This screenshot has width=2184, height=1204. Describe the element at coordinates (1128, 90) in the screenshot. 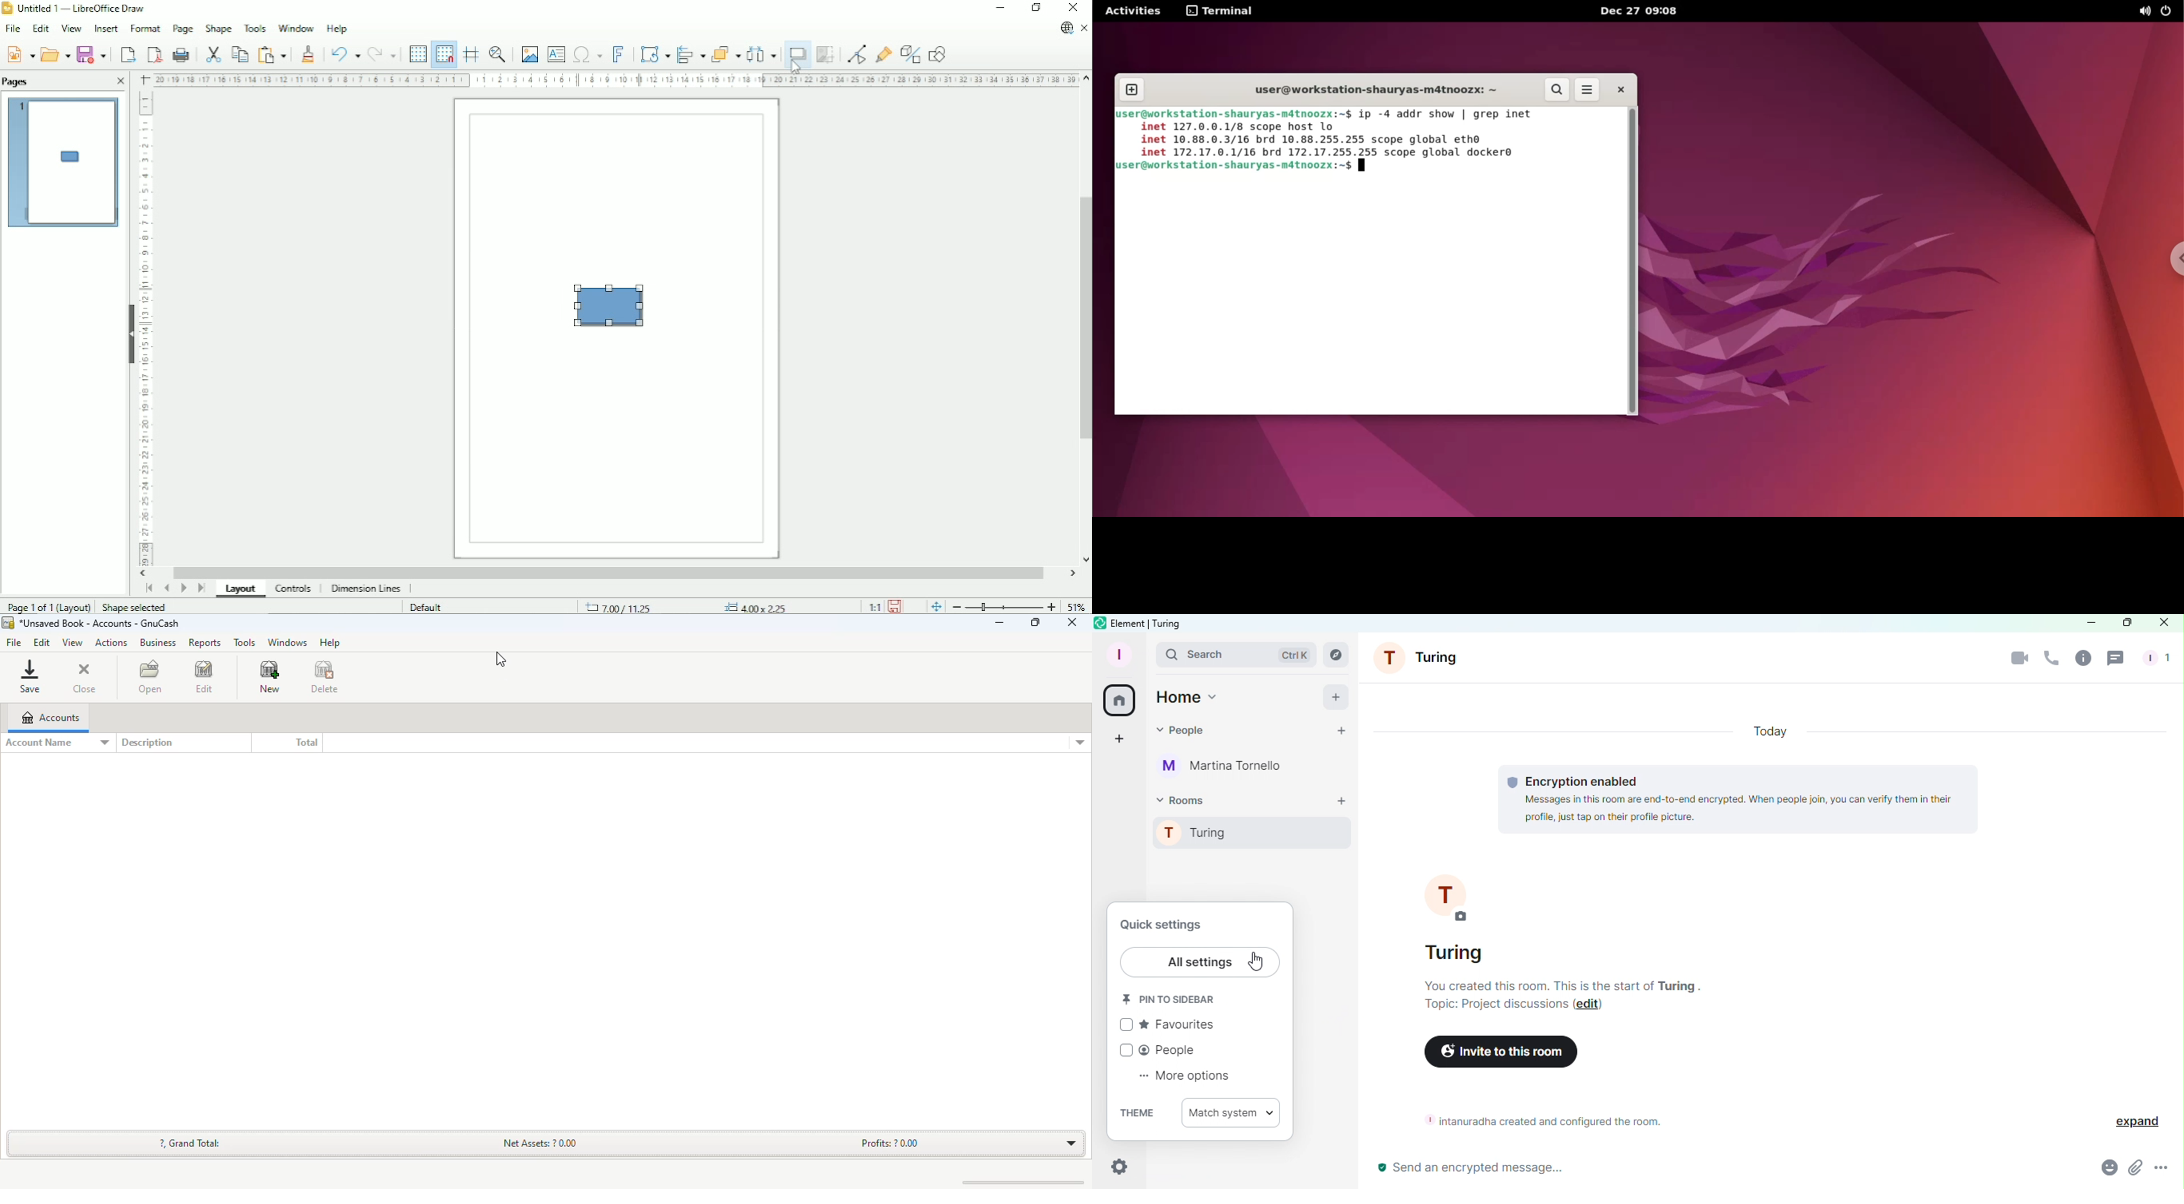

I see `new tab` at that location.